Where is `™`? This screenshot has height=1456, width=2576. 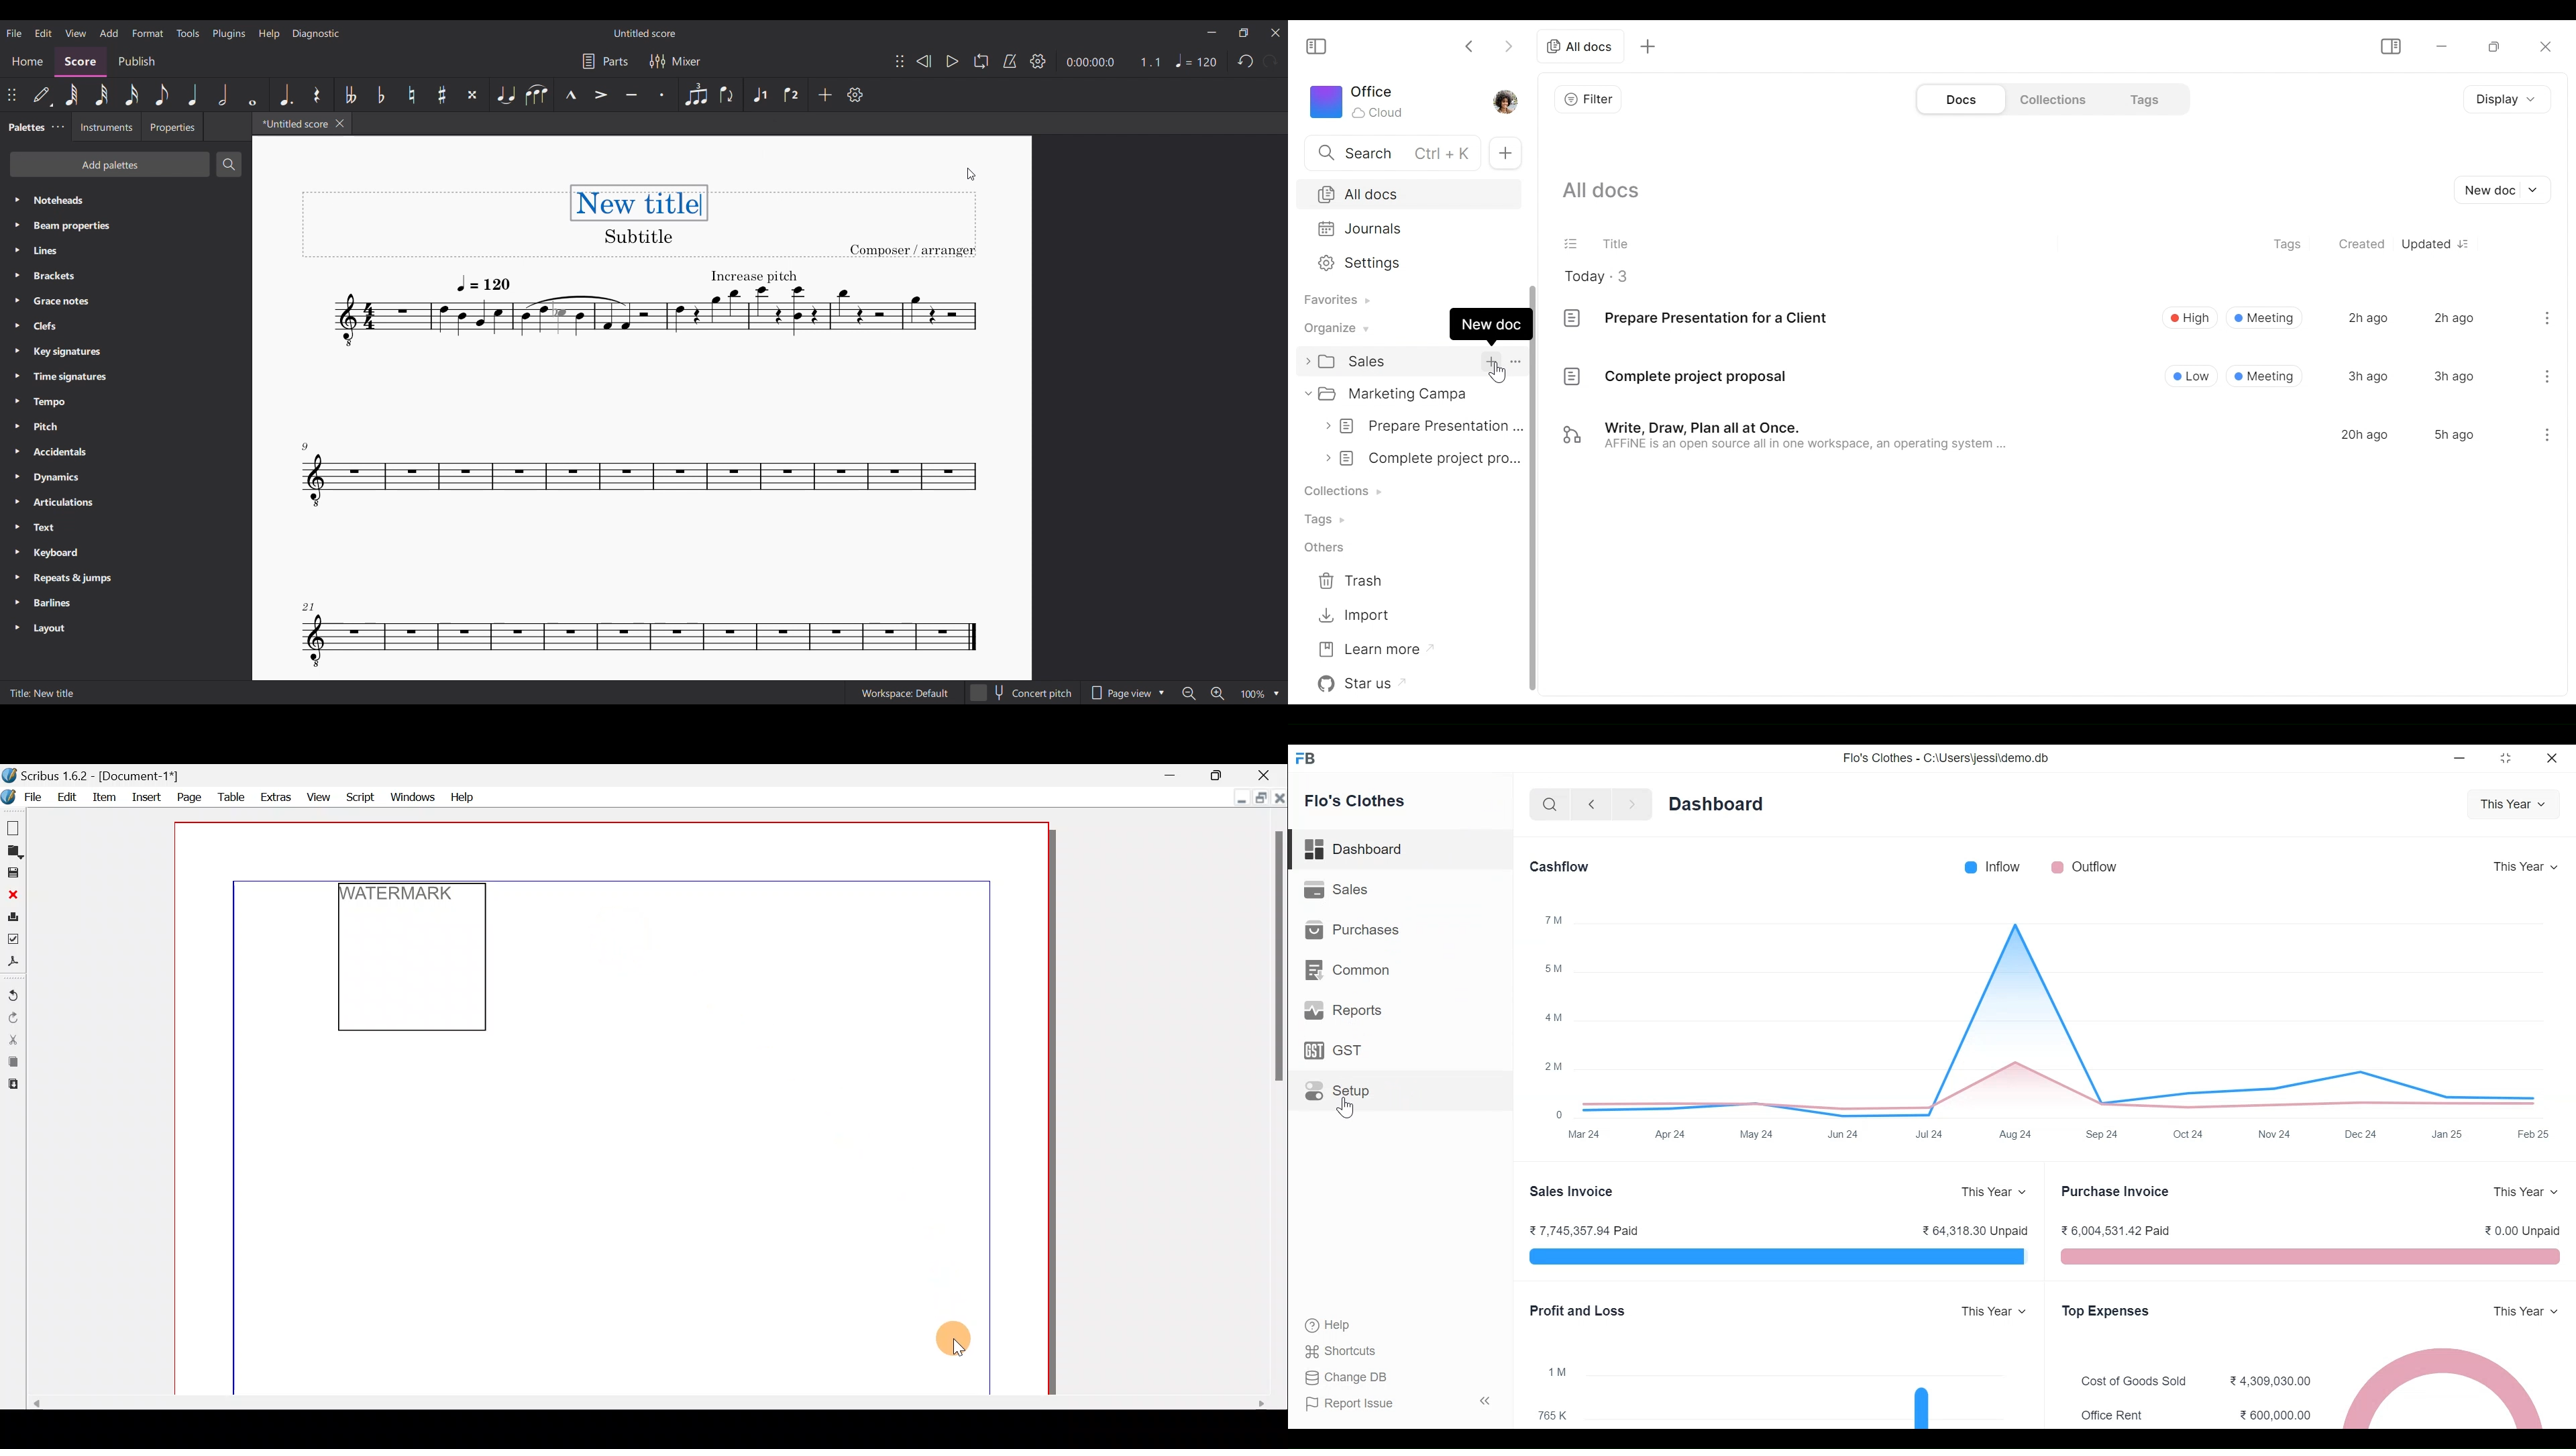 ™ is located at coordinates (1556, 920).